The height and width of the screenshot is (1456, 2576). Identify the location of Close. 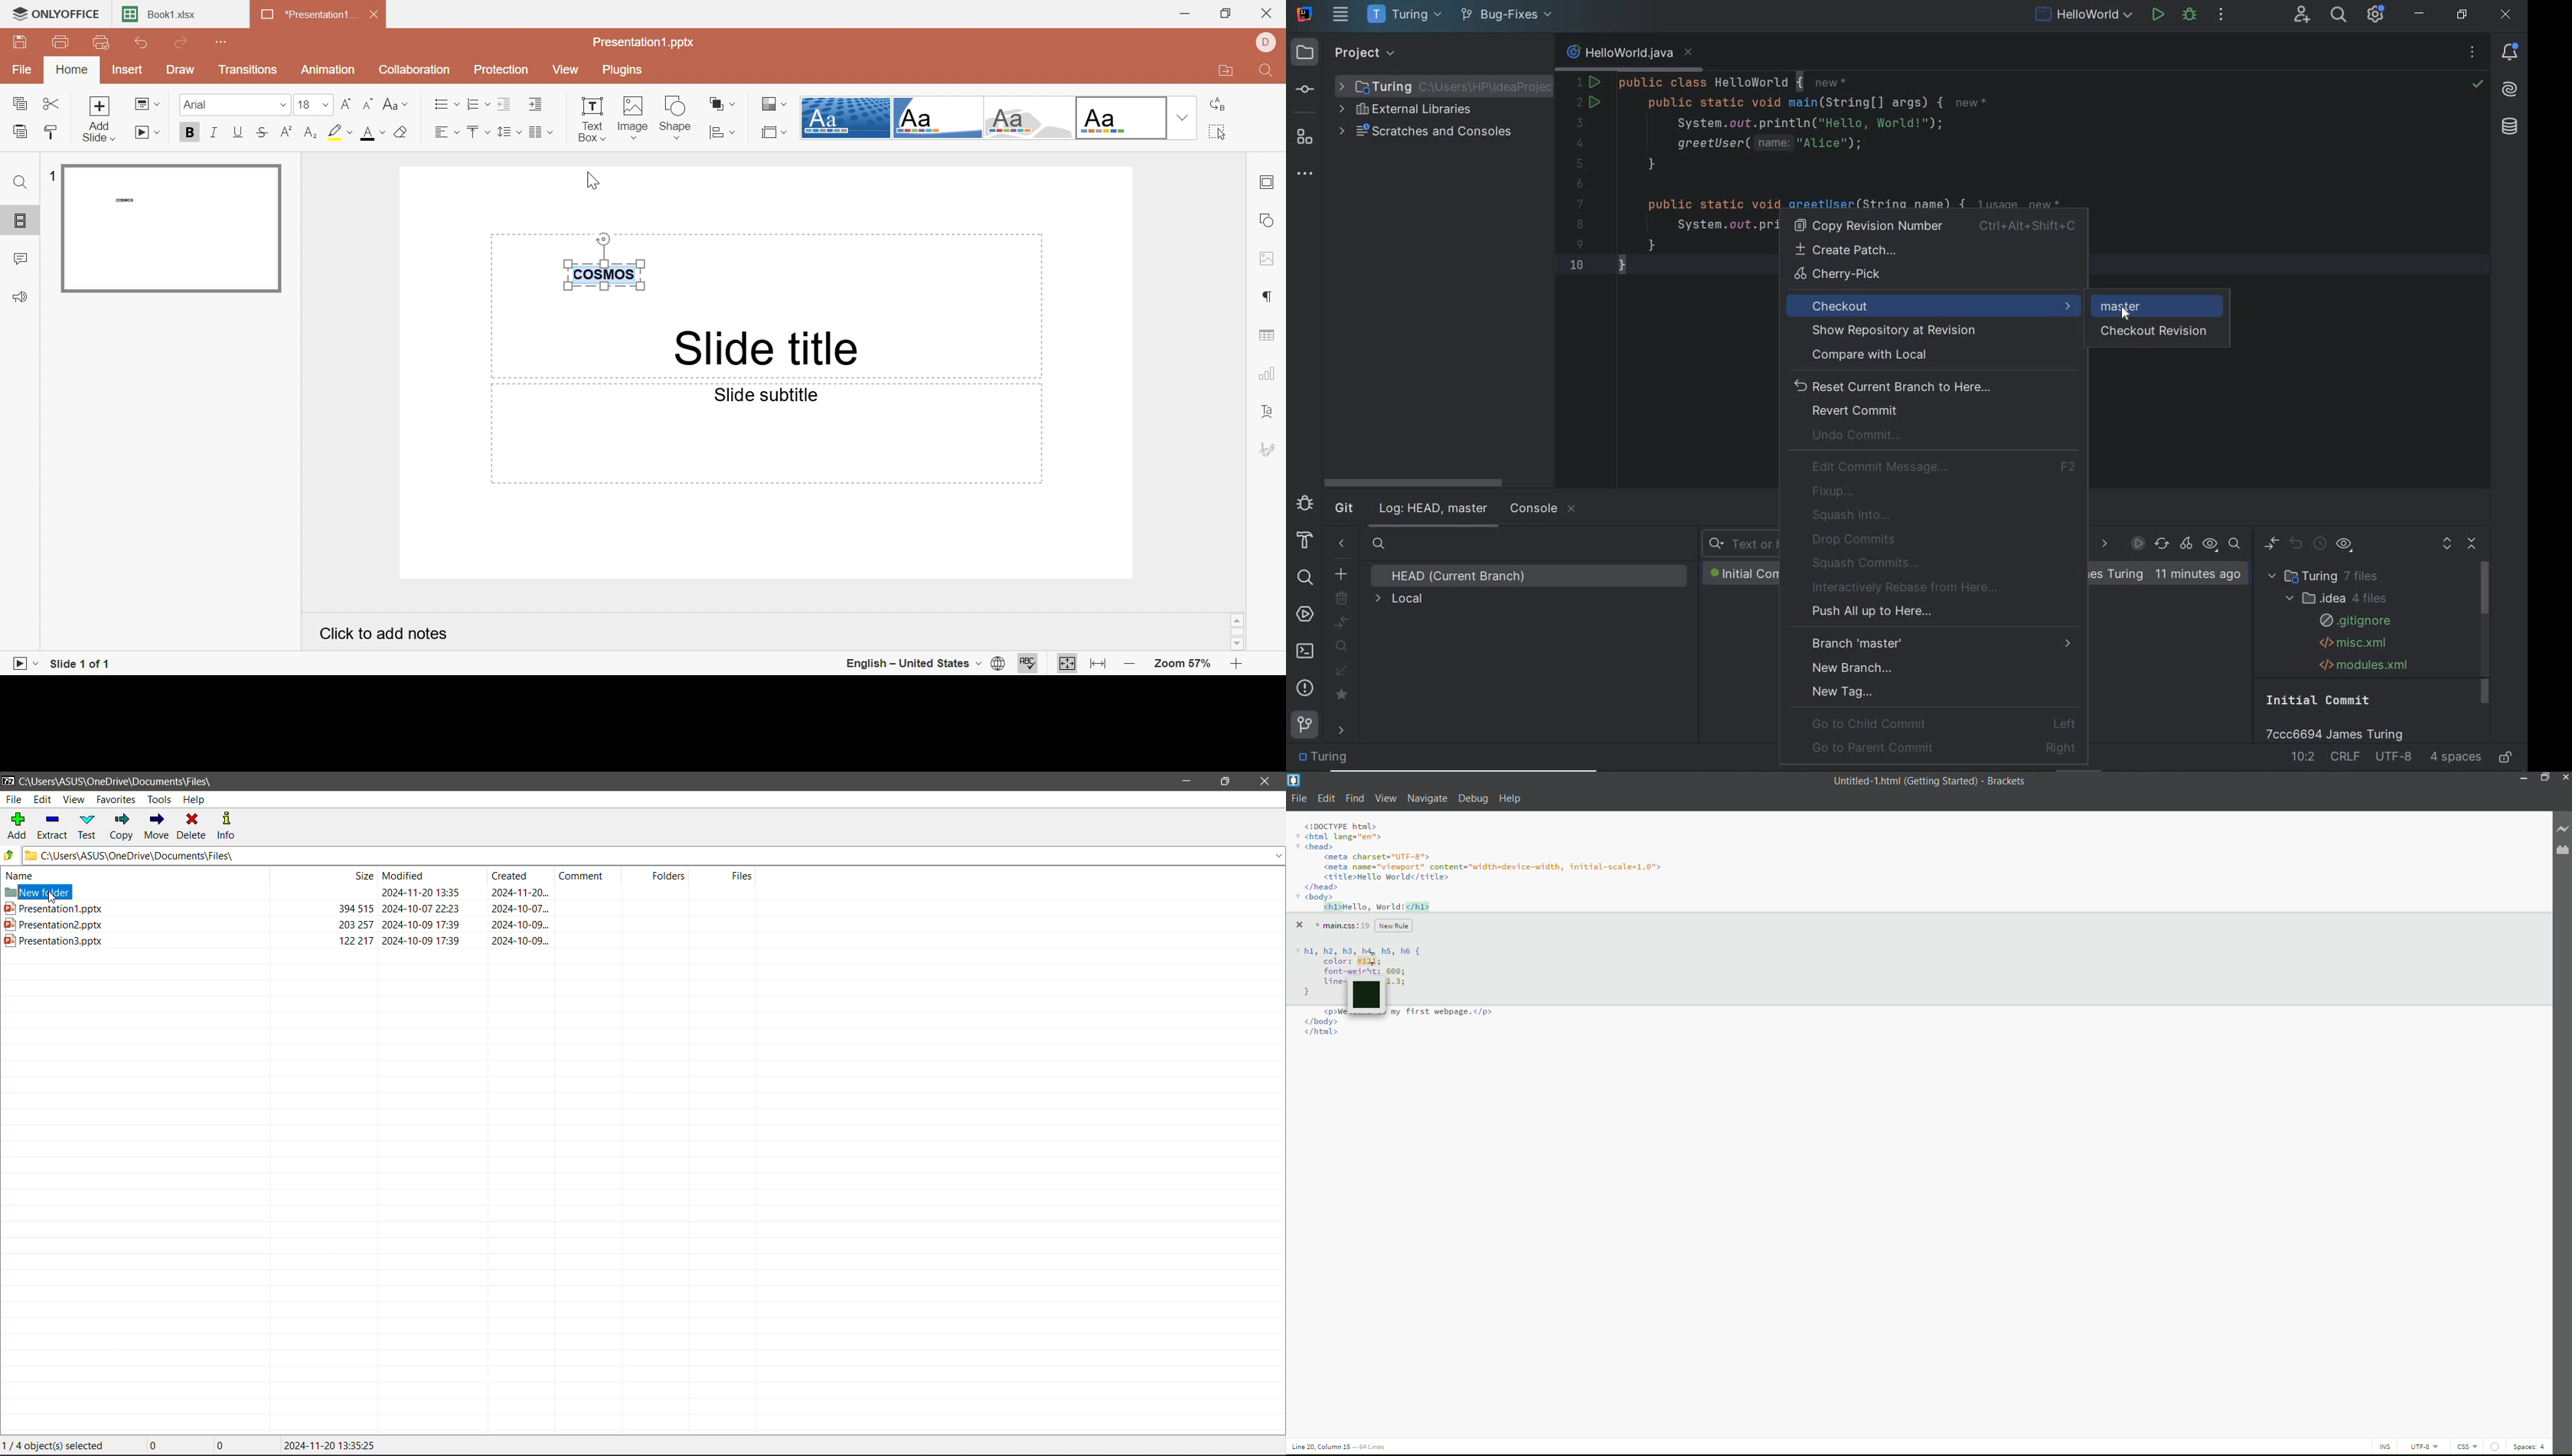
(1269, 782).